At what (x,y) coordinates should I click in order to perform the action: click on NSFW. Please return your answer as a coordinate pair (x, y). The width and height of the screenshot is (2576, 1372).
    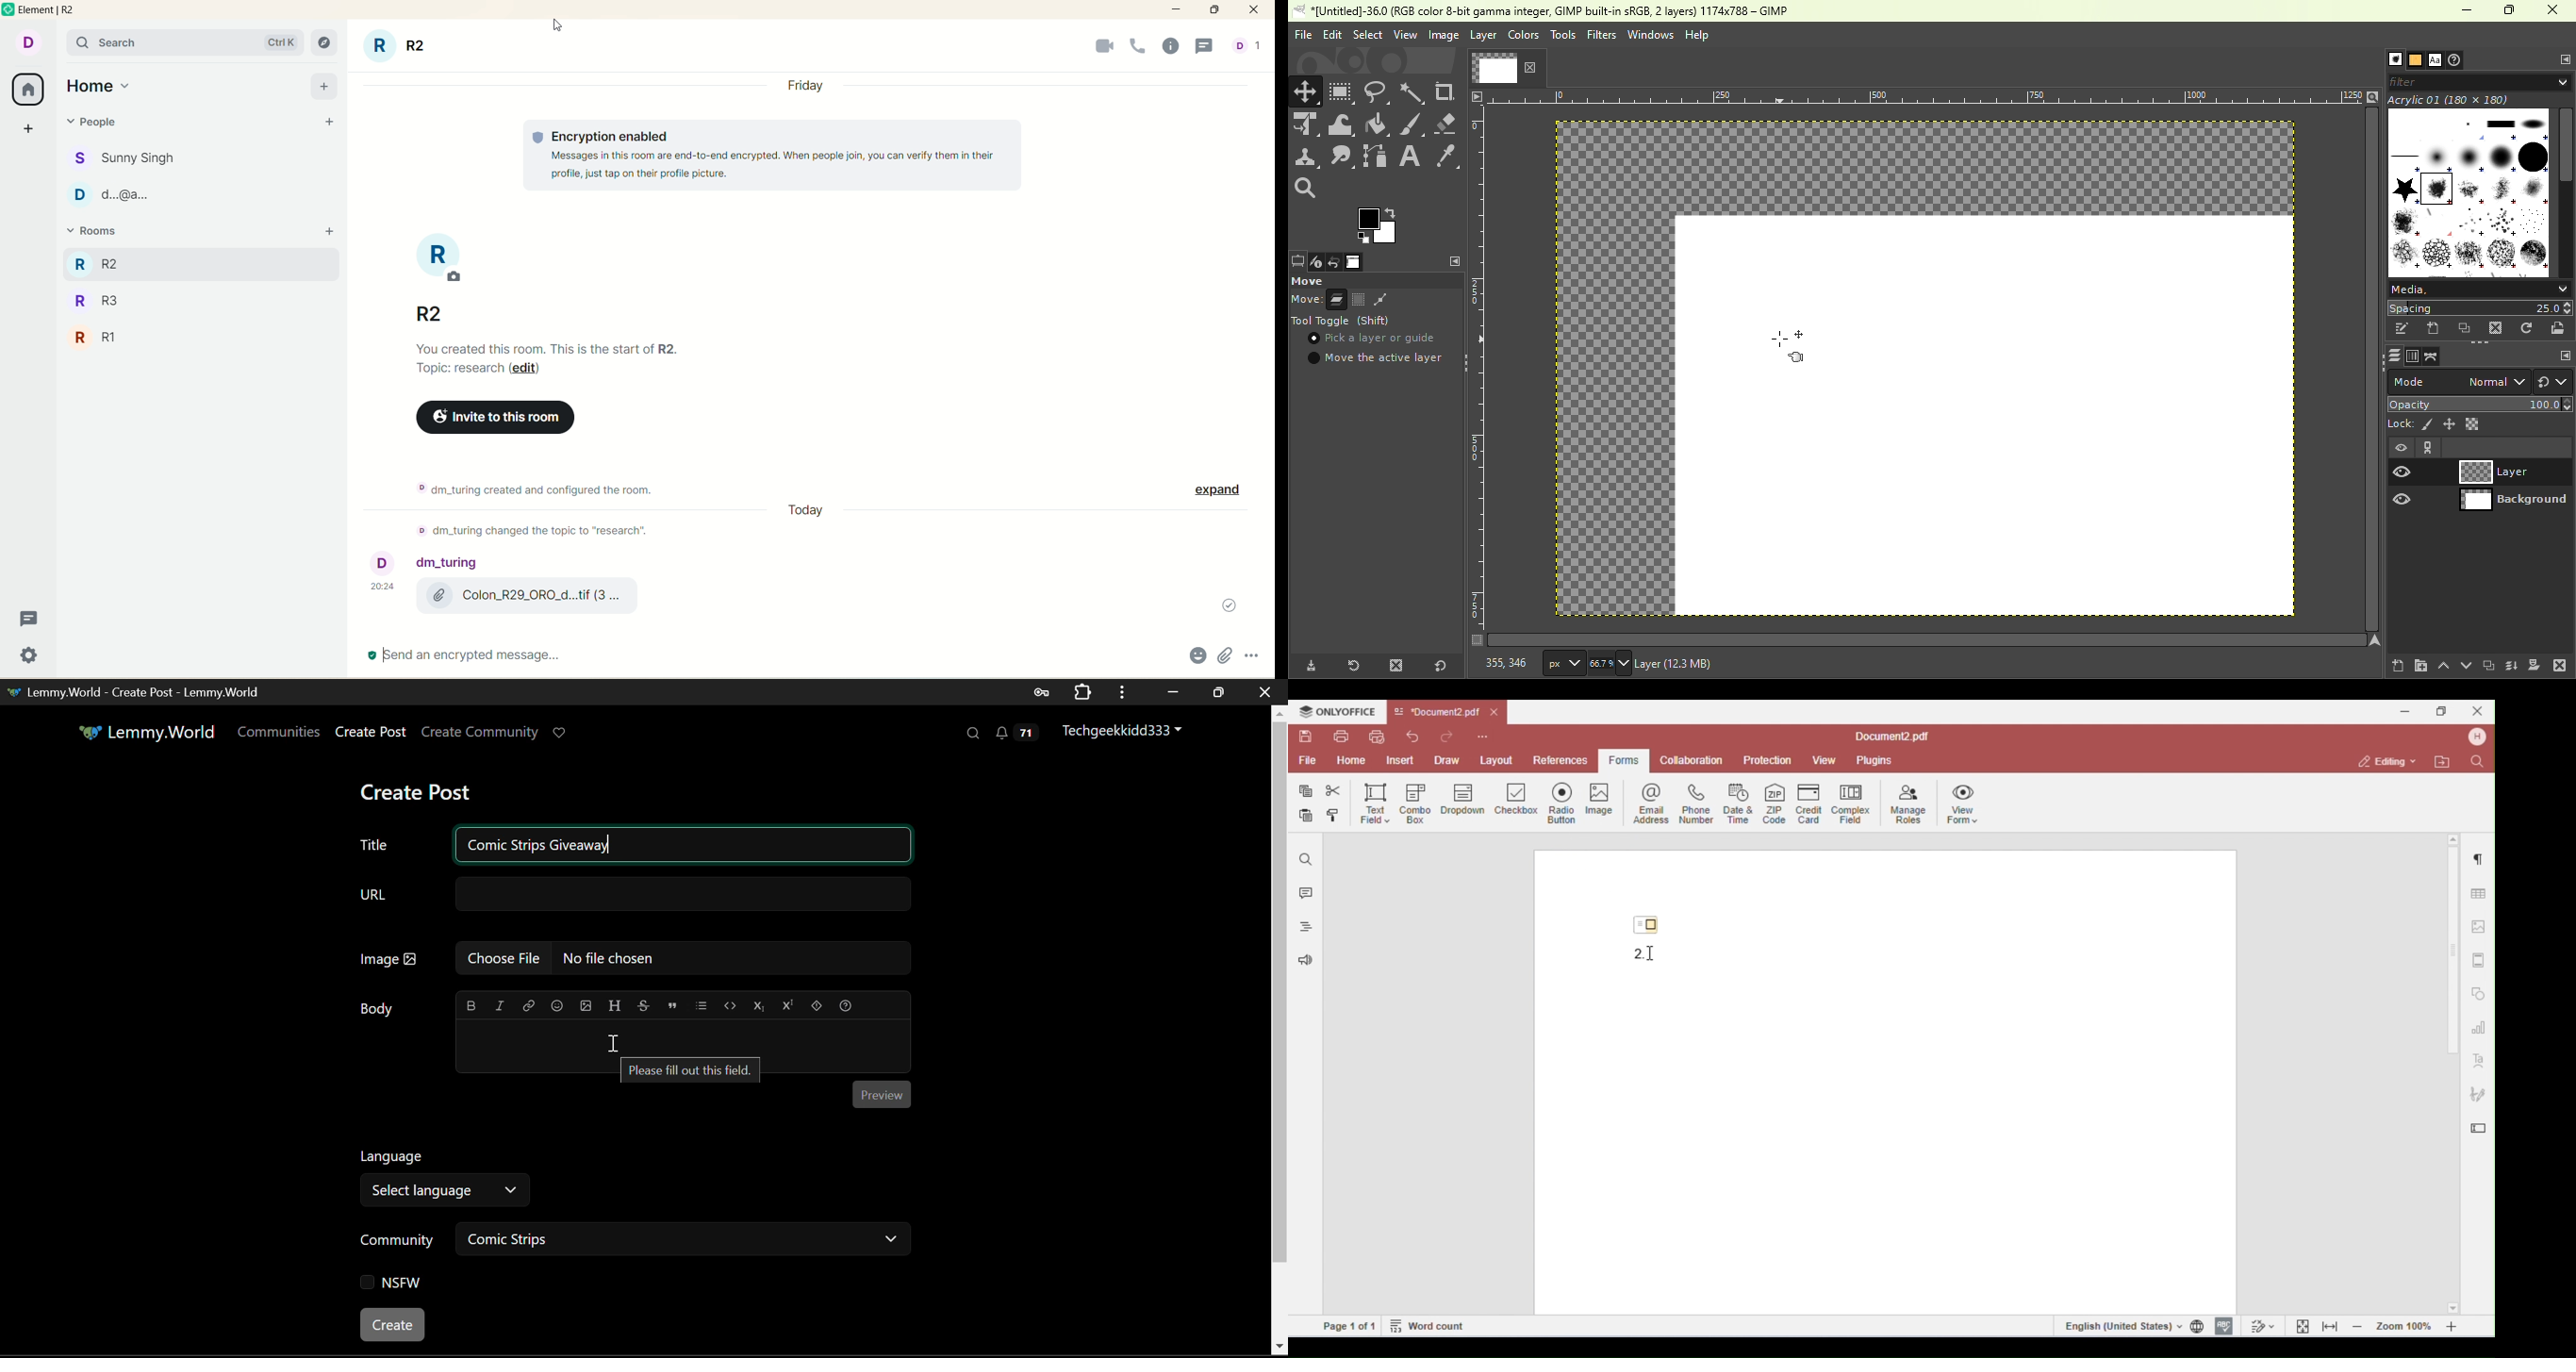
    Looking at the image, I should click on (391, 1282).